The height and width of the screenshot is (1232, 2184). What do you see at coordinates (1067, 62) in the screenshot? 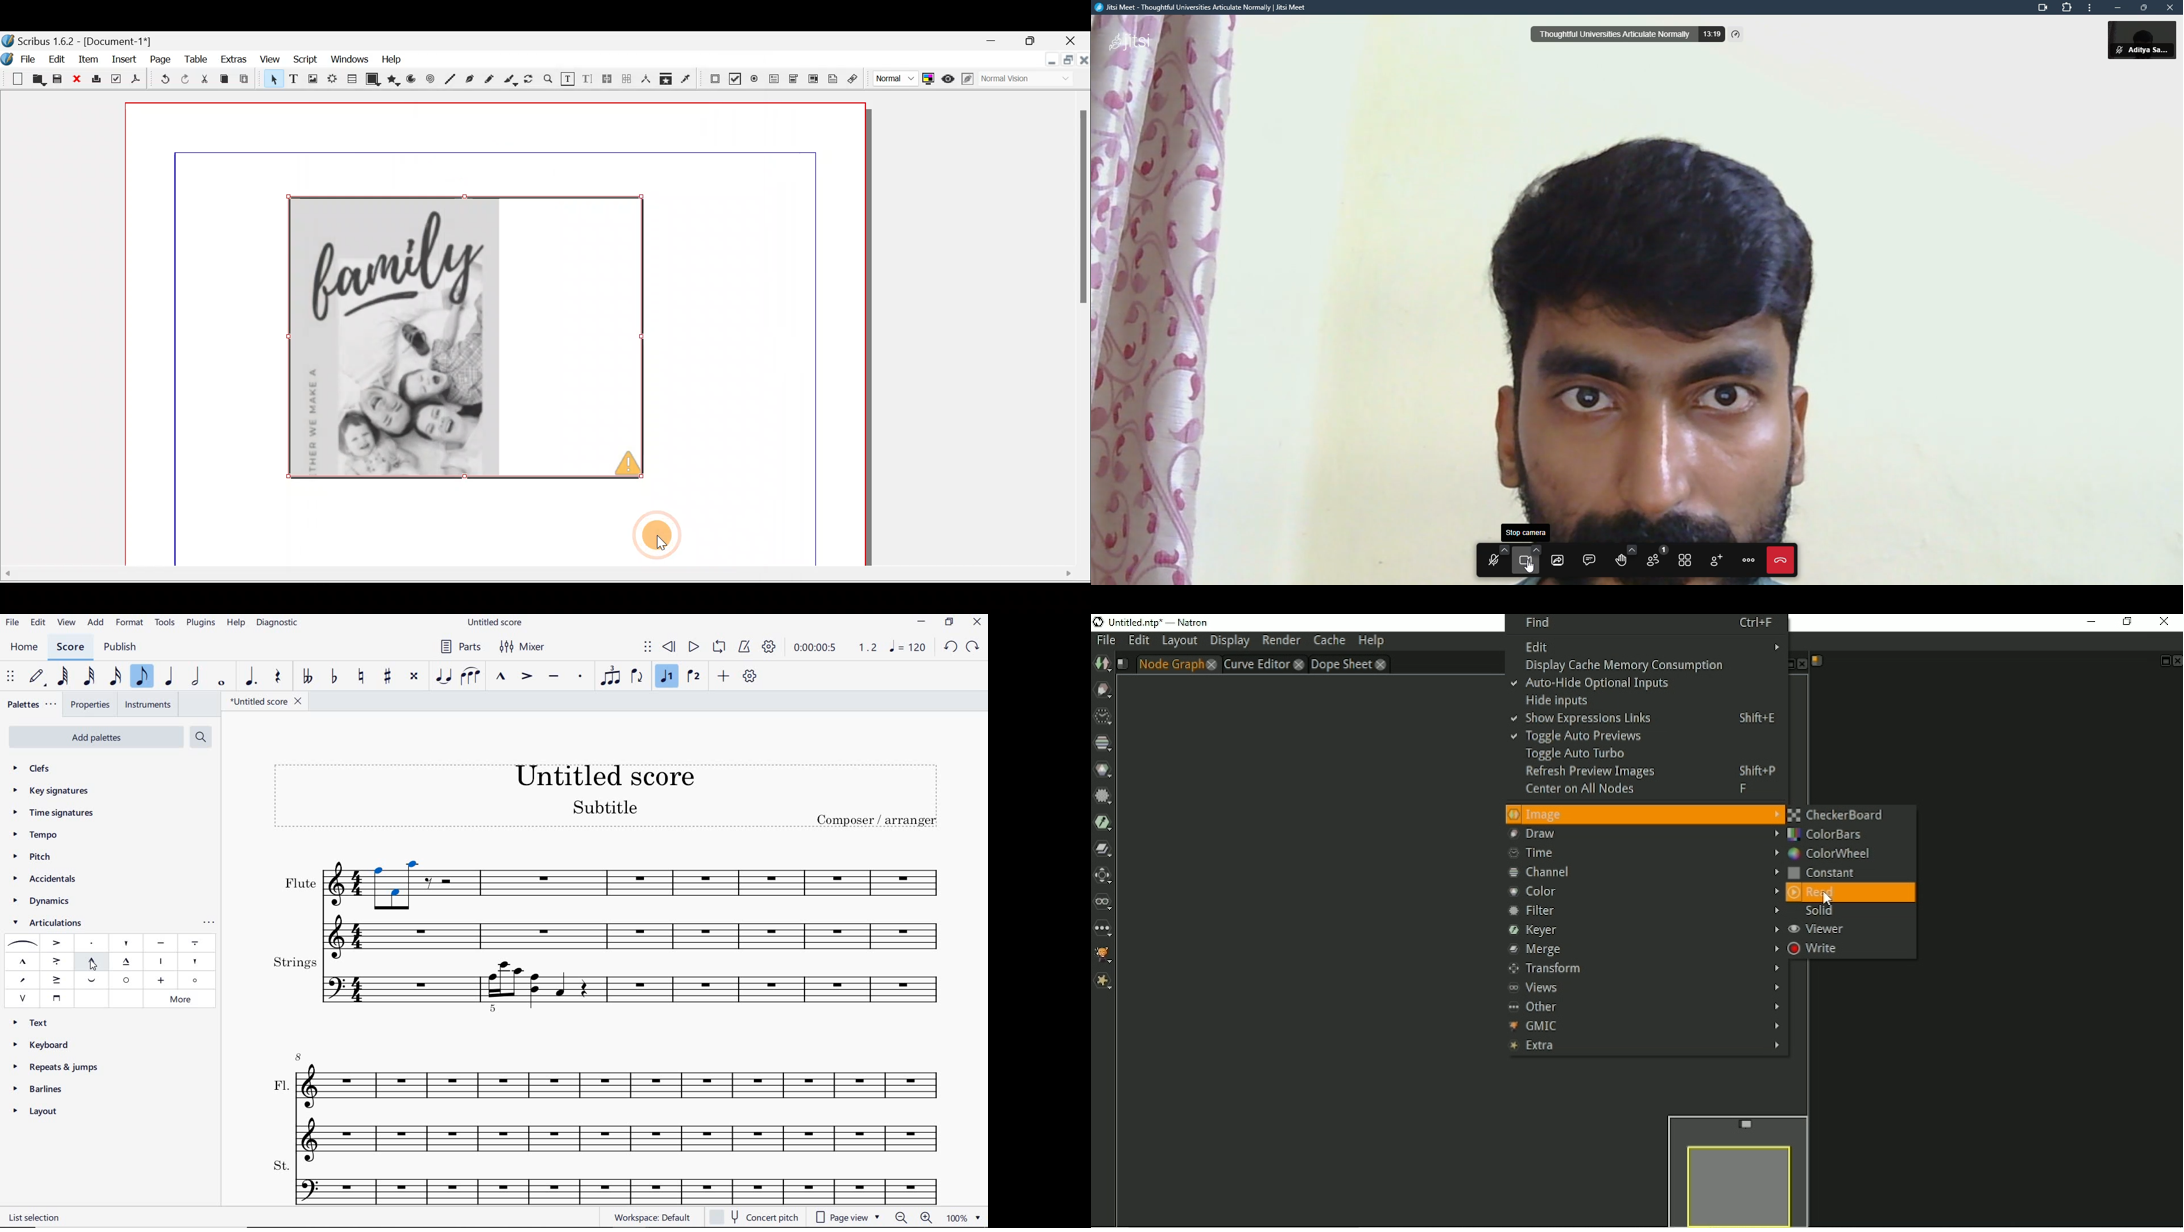
I see `maximise` at bounding box center [1067, 62].